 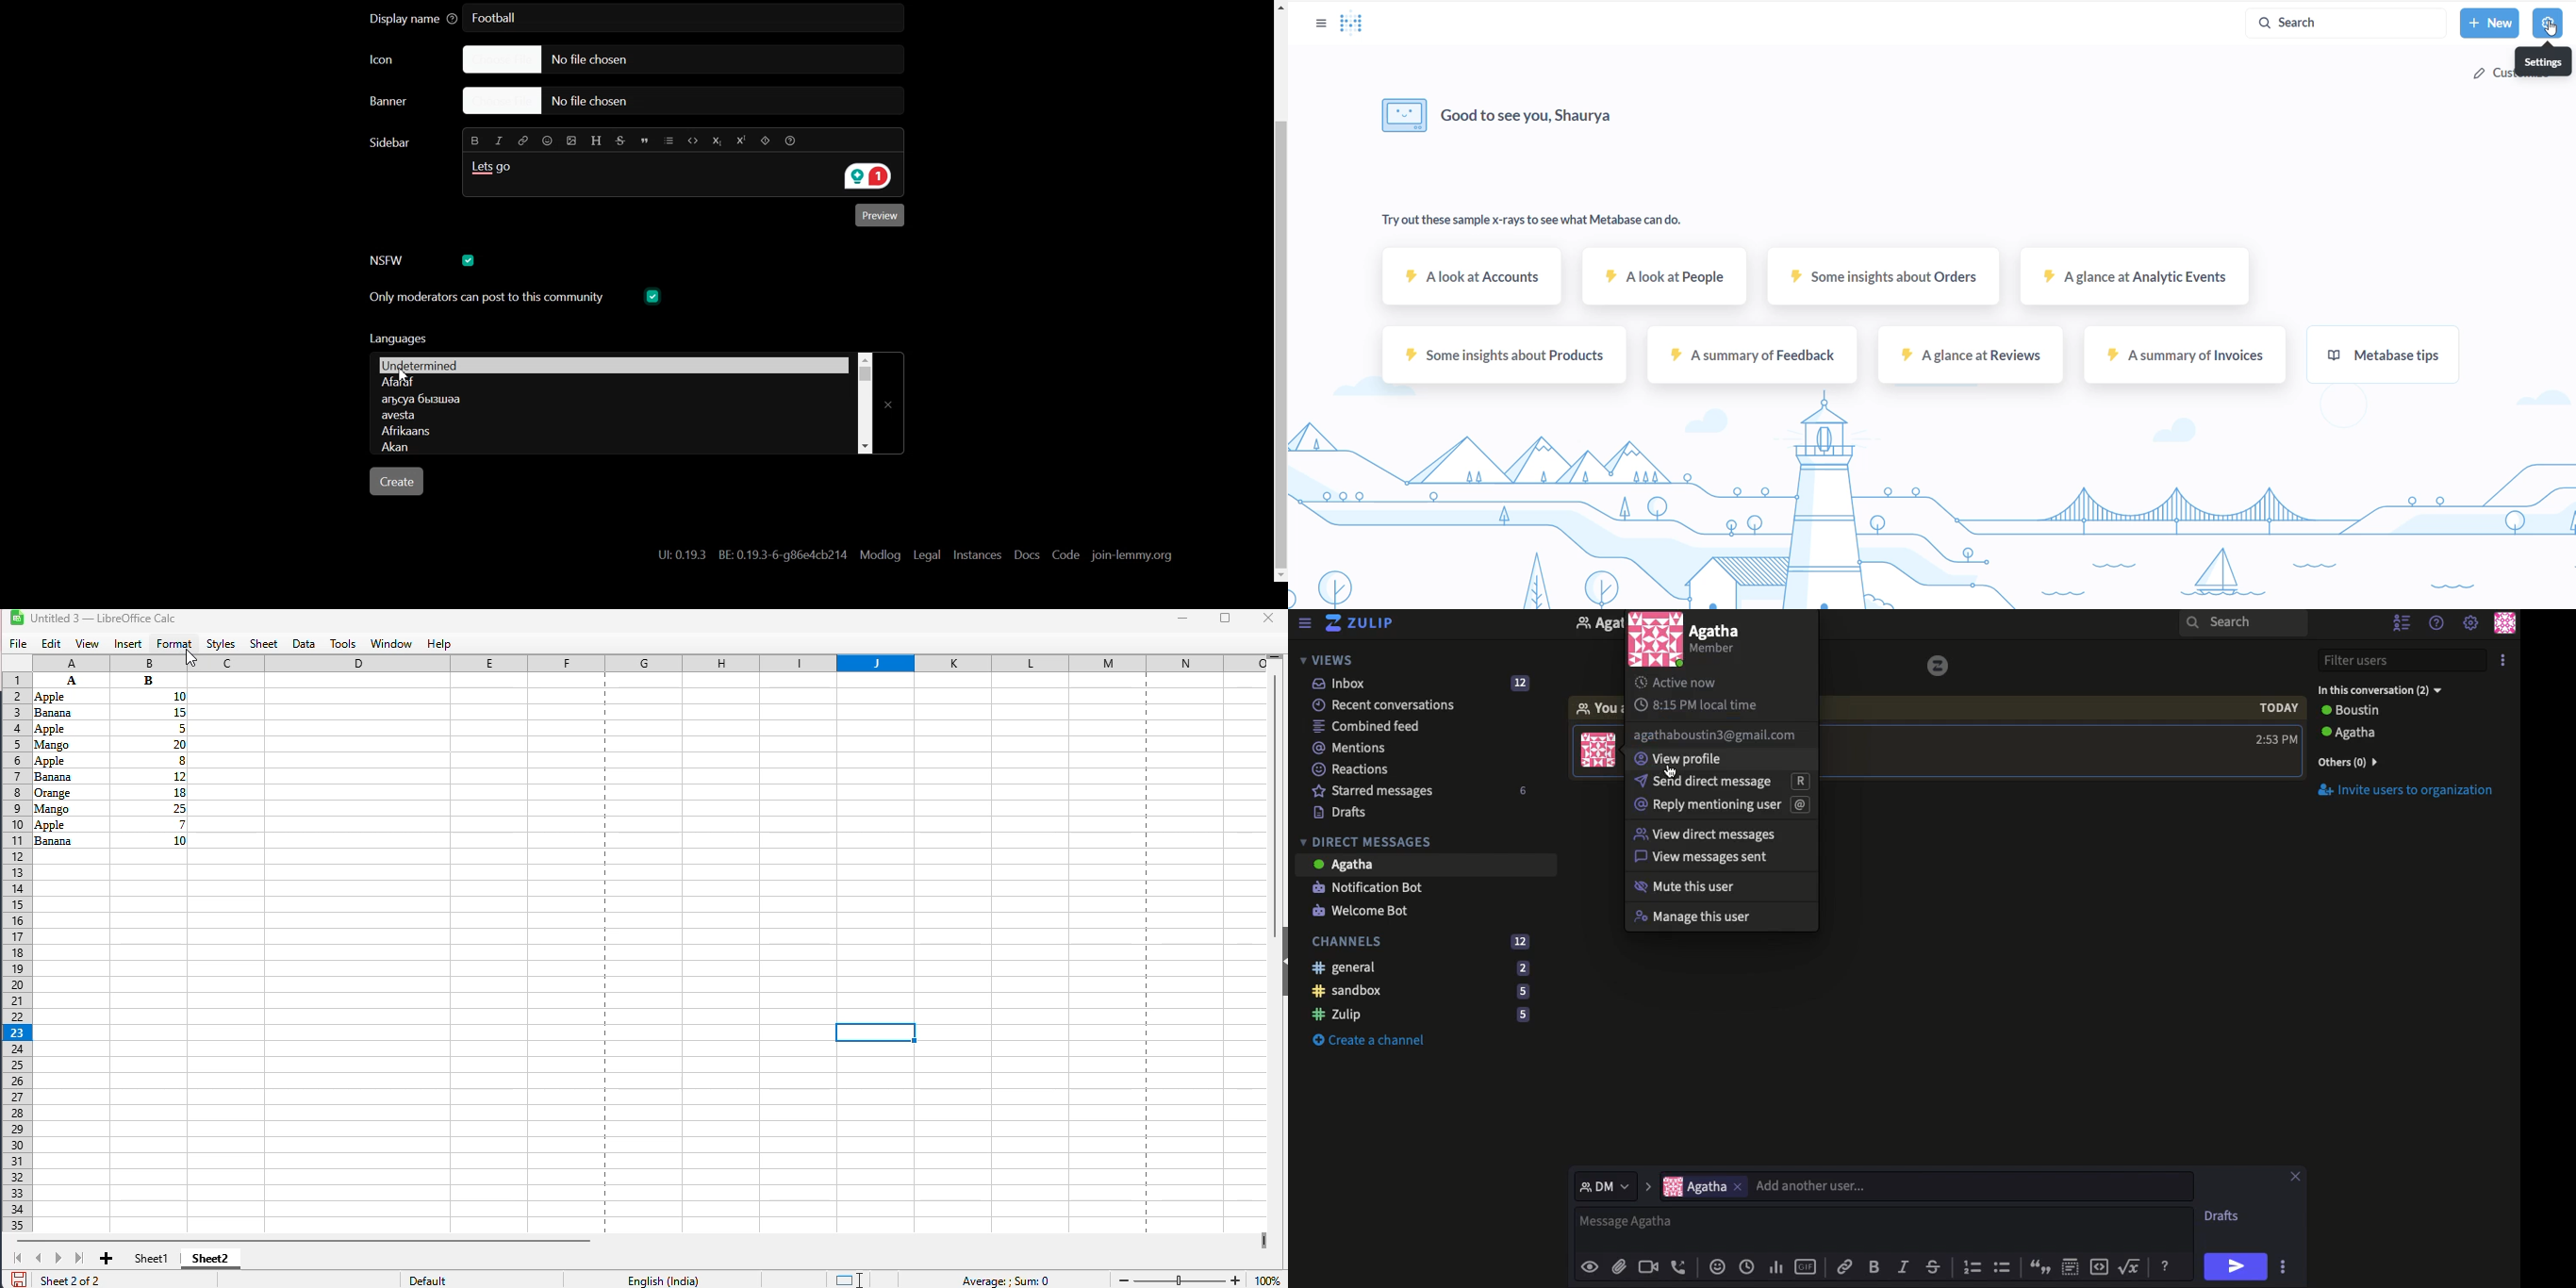 What do you see at coordinates (1720, 782) in the screenshot?
I see `Send DM` at bounding box center [1720, 782].